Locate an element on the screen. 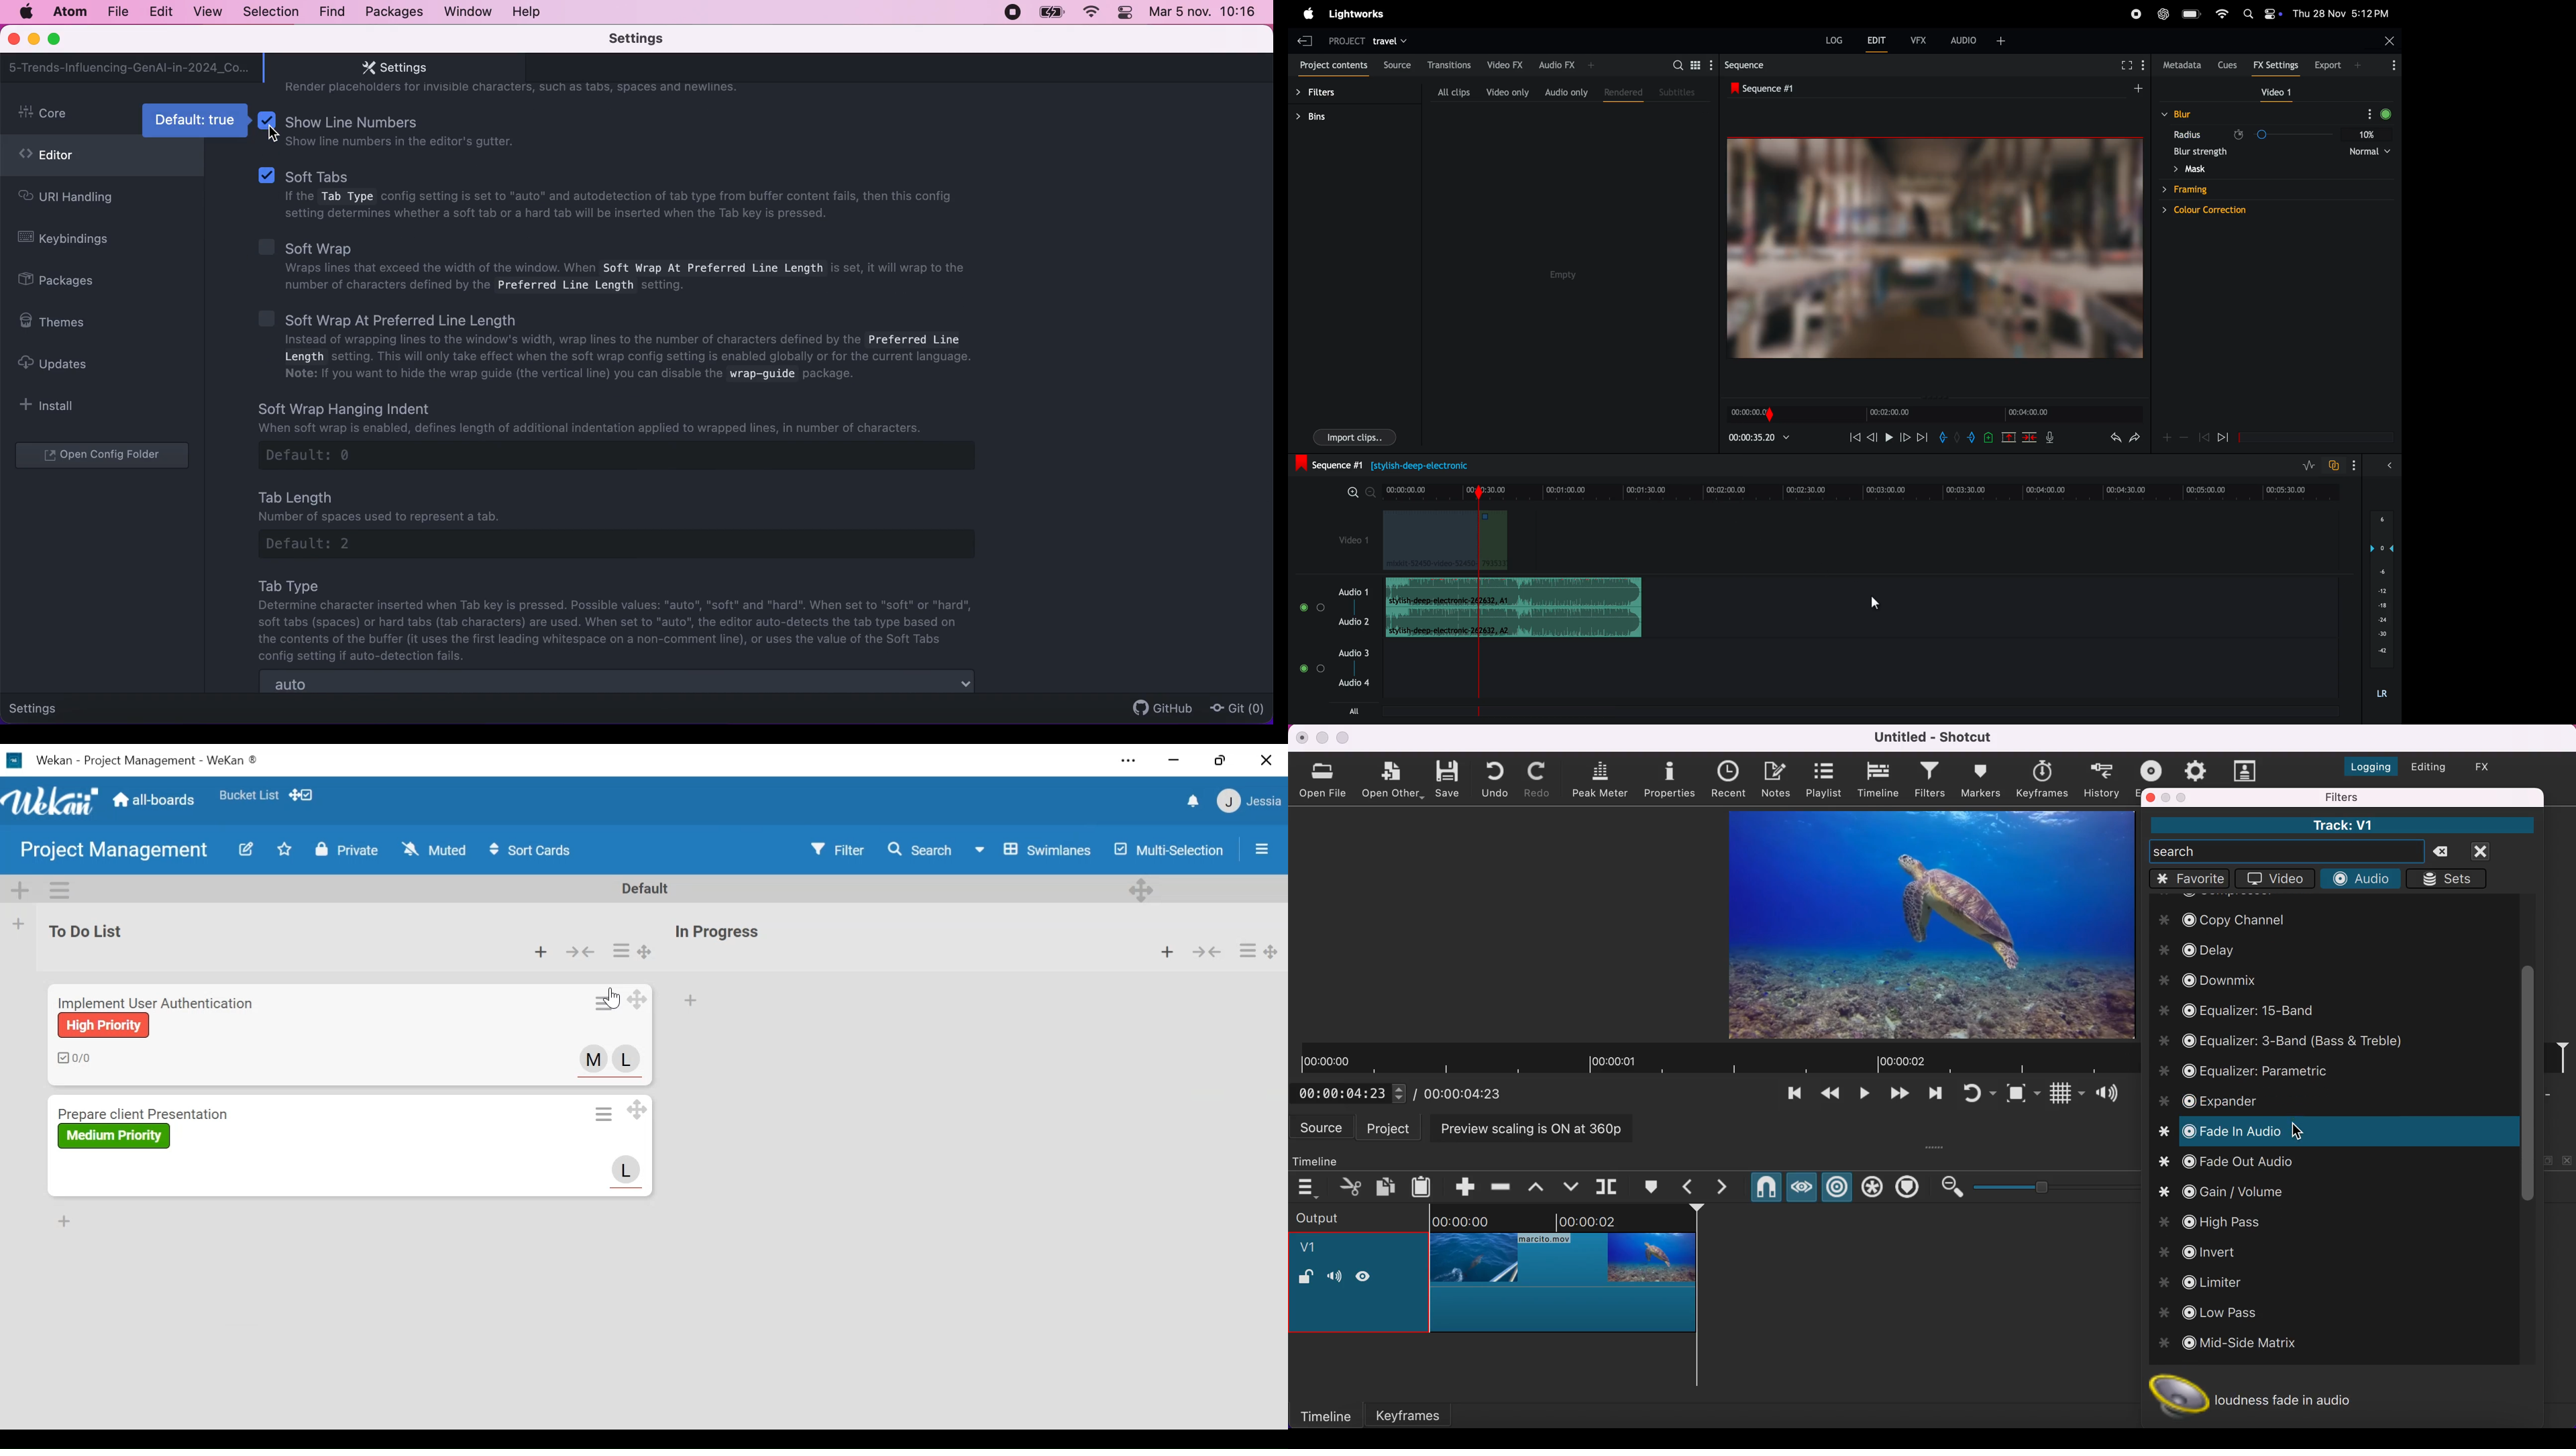 The image size is (2576, 1456). toggle player looping is located at coordinates (1978, 1095).